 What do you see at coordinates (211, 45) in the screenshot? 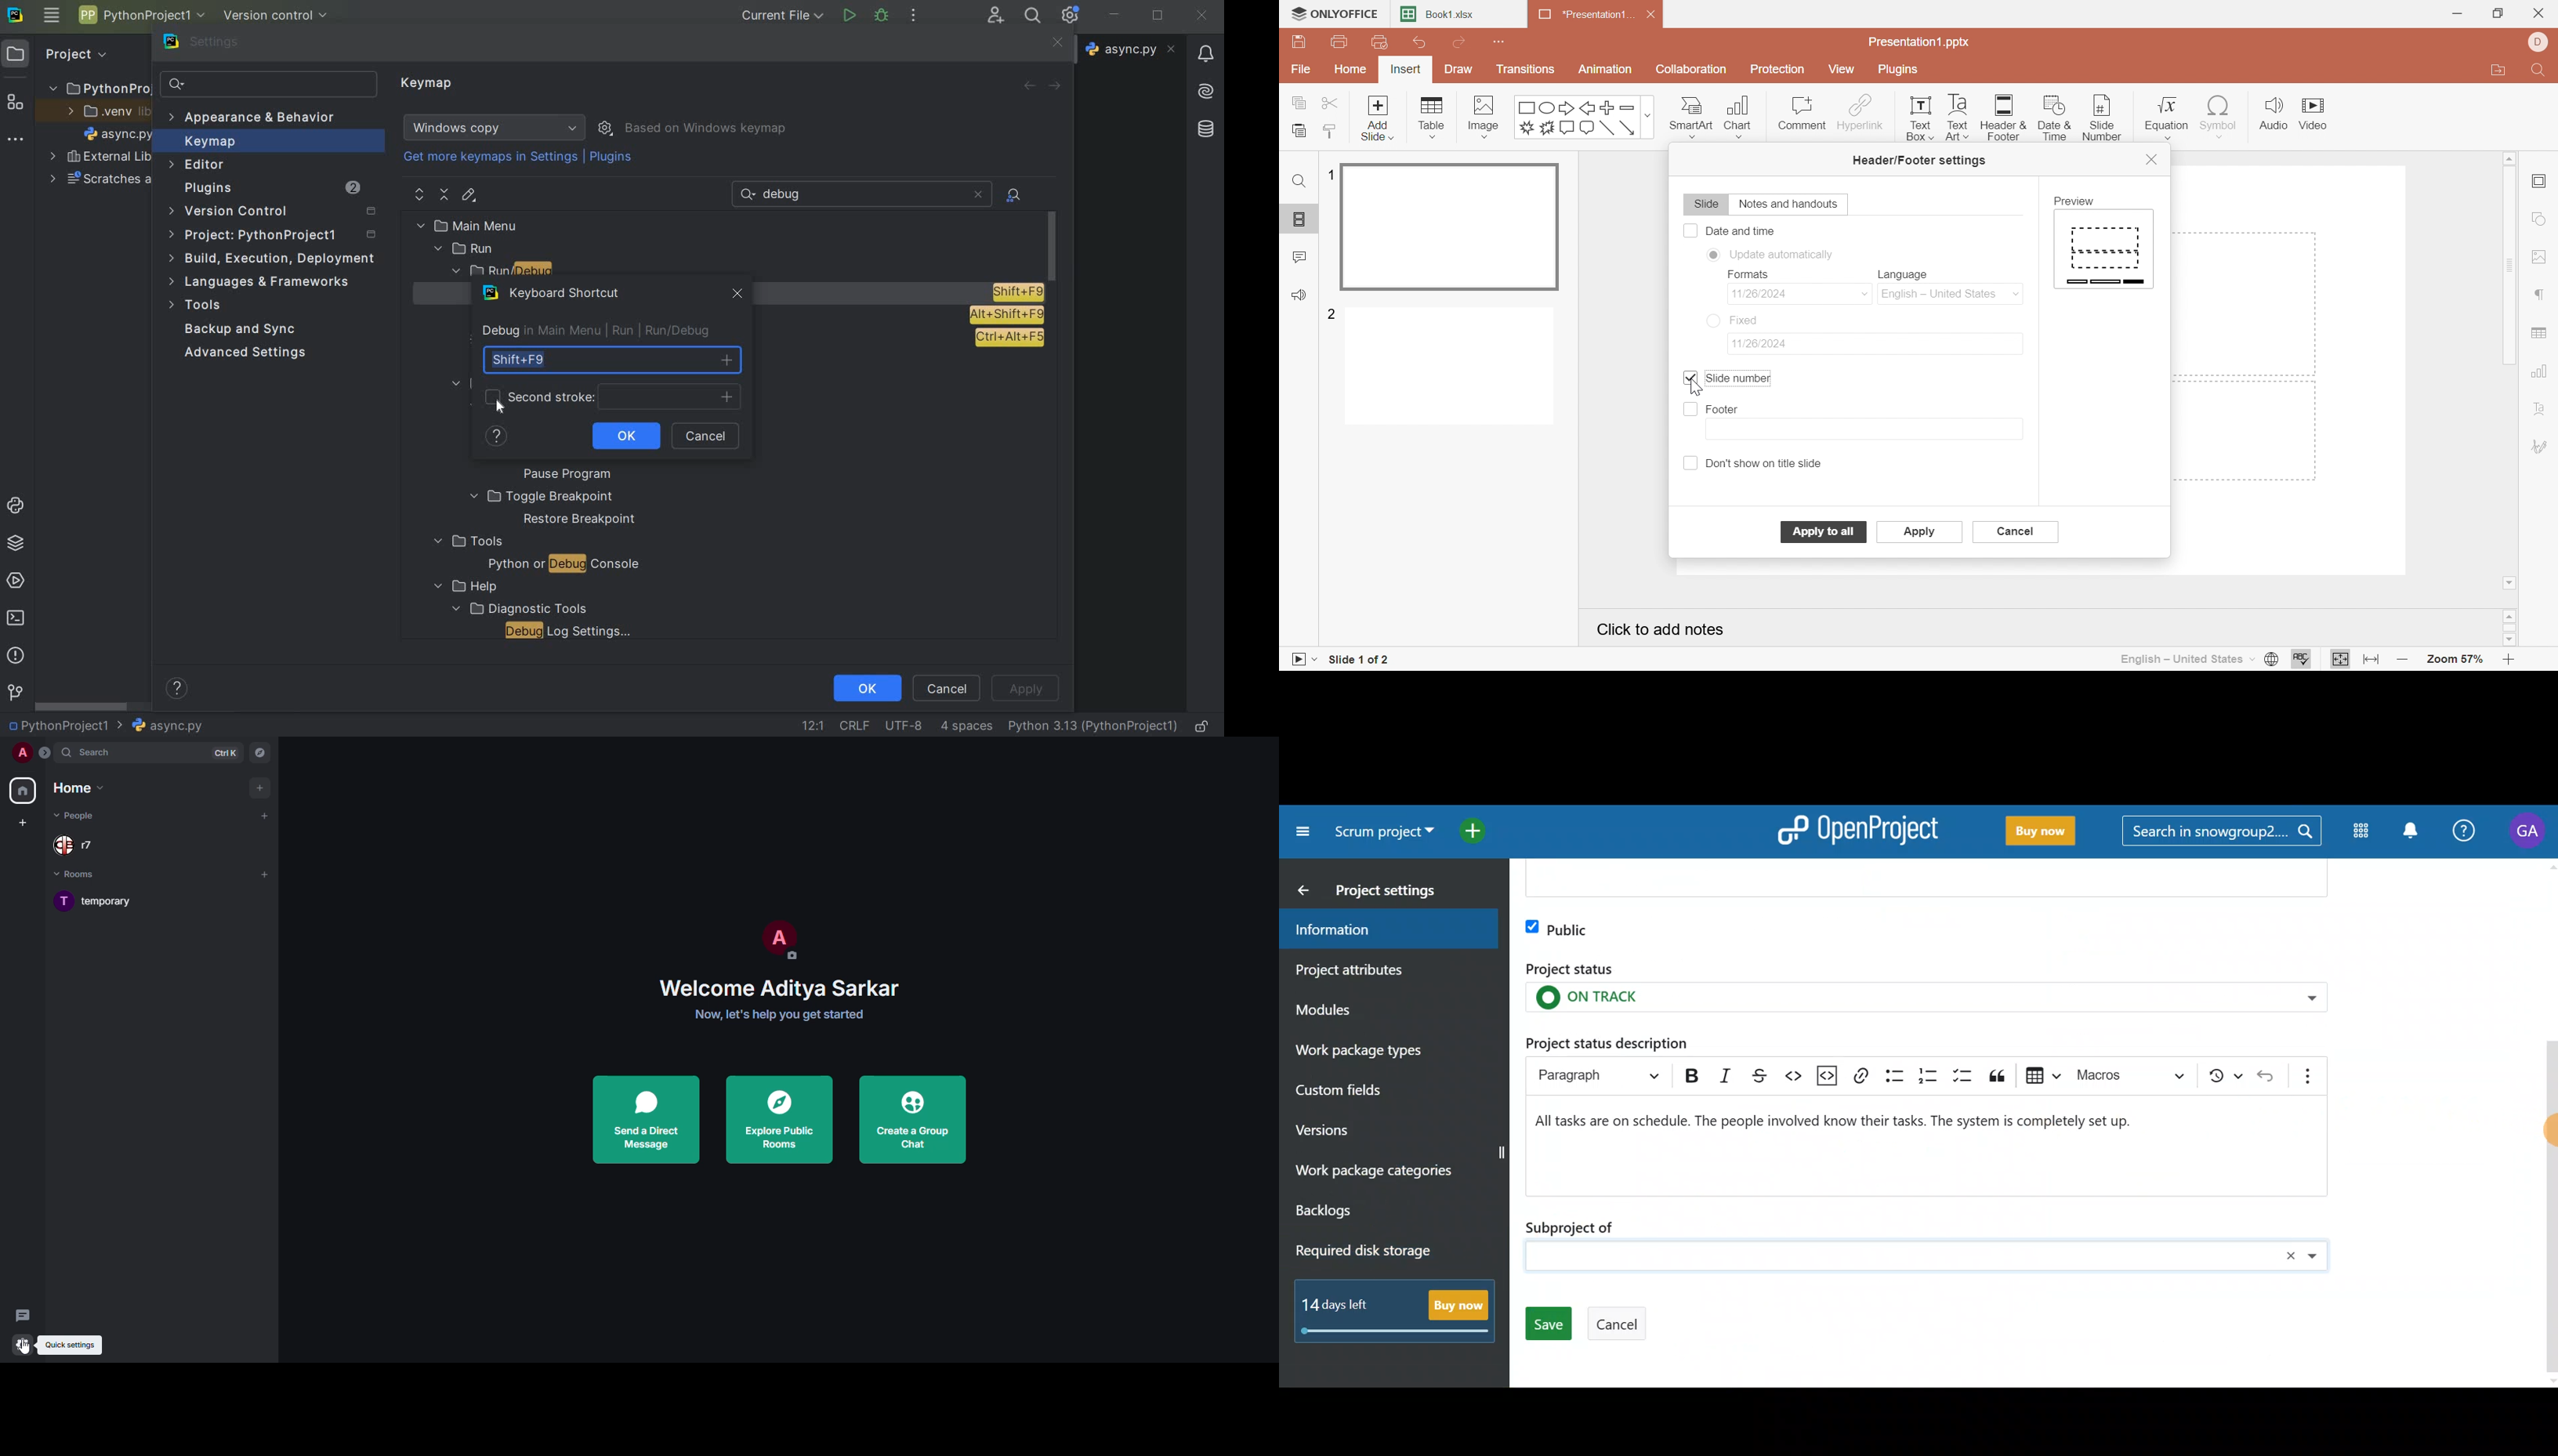
I see `settings` at bounding box center [211, 45].